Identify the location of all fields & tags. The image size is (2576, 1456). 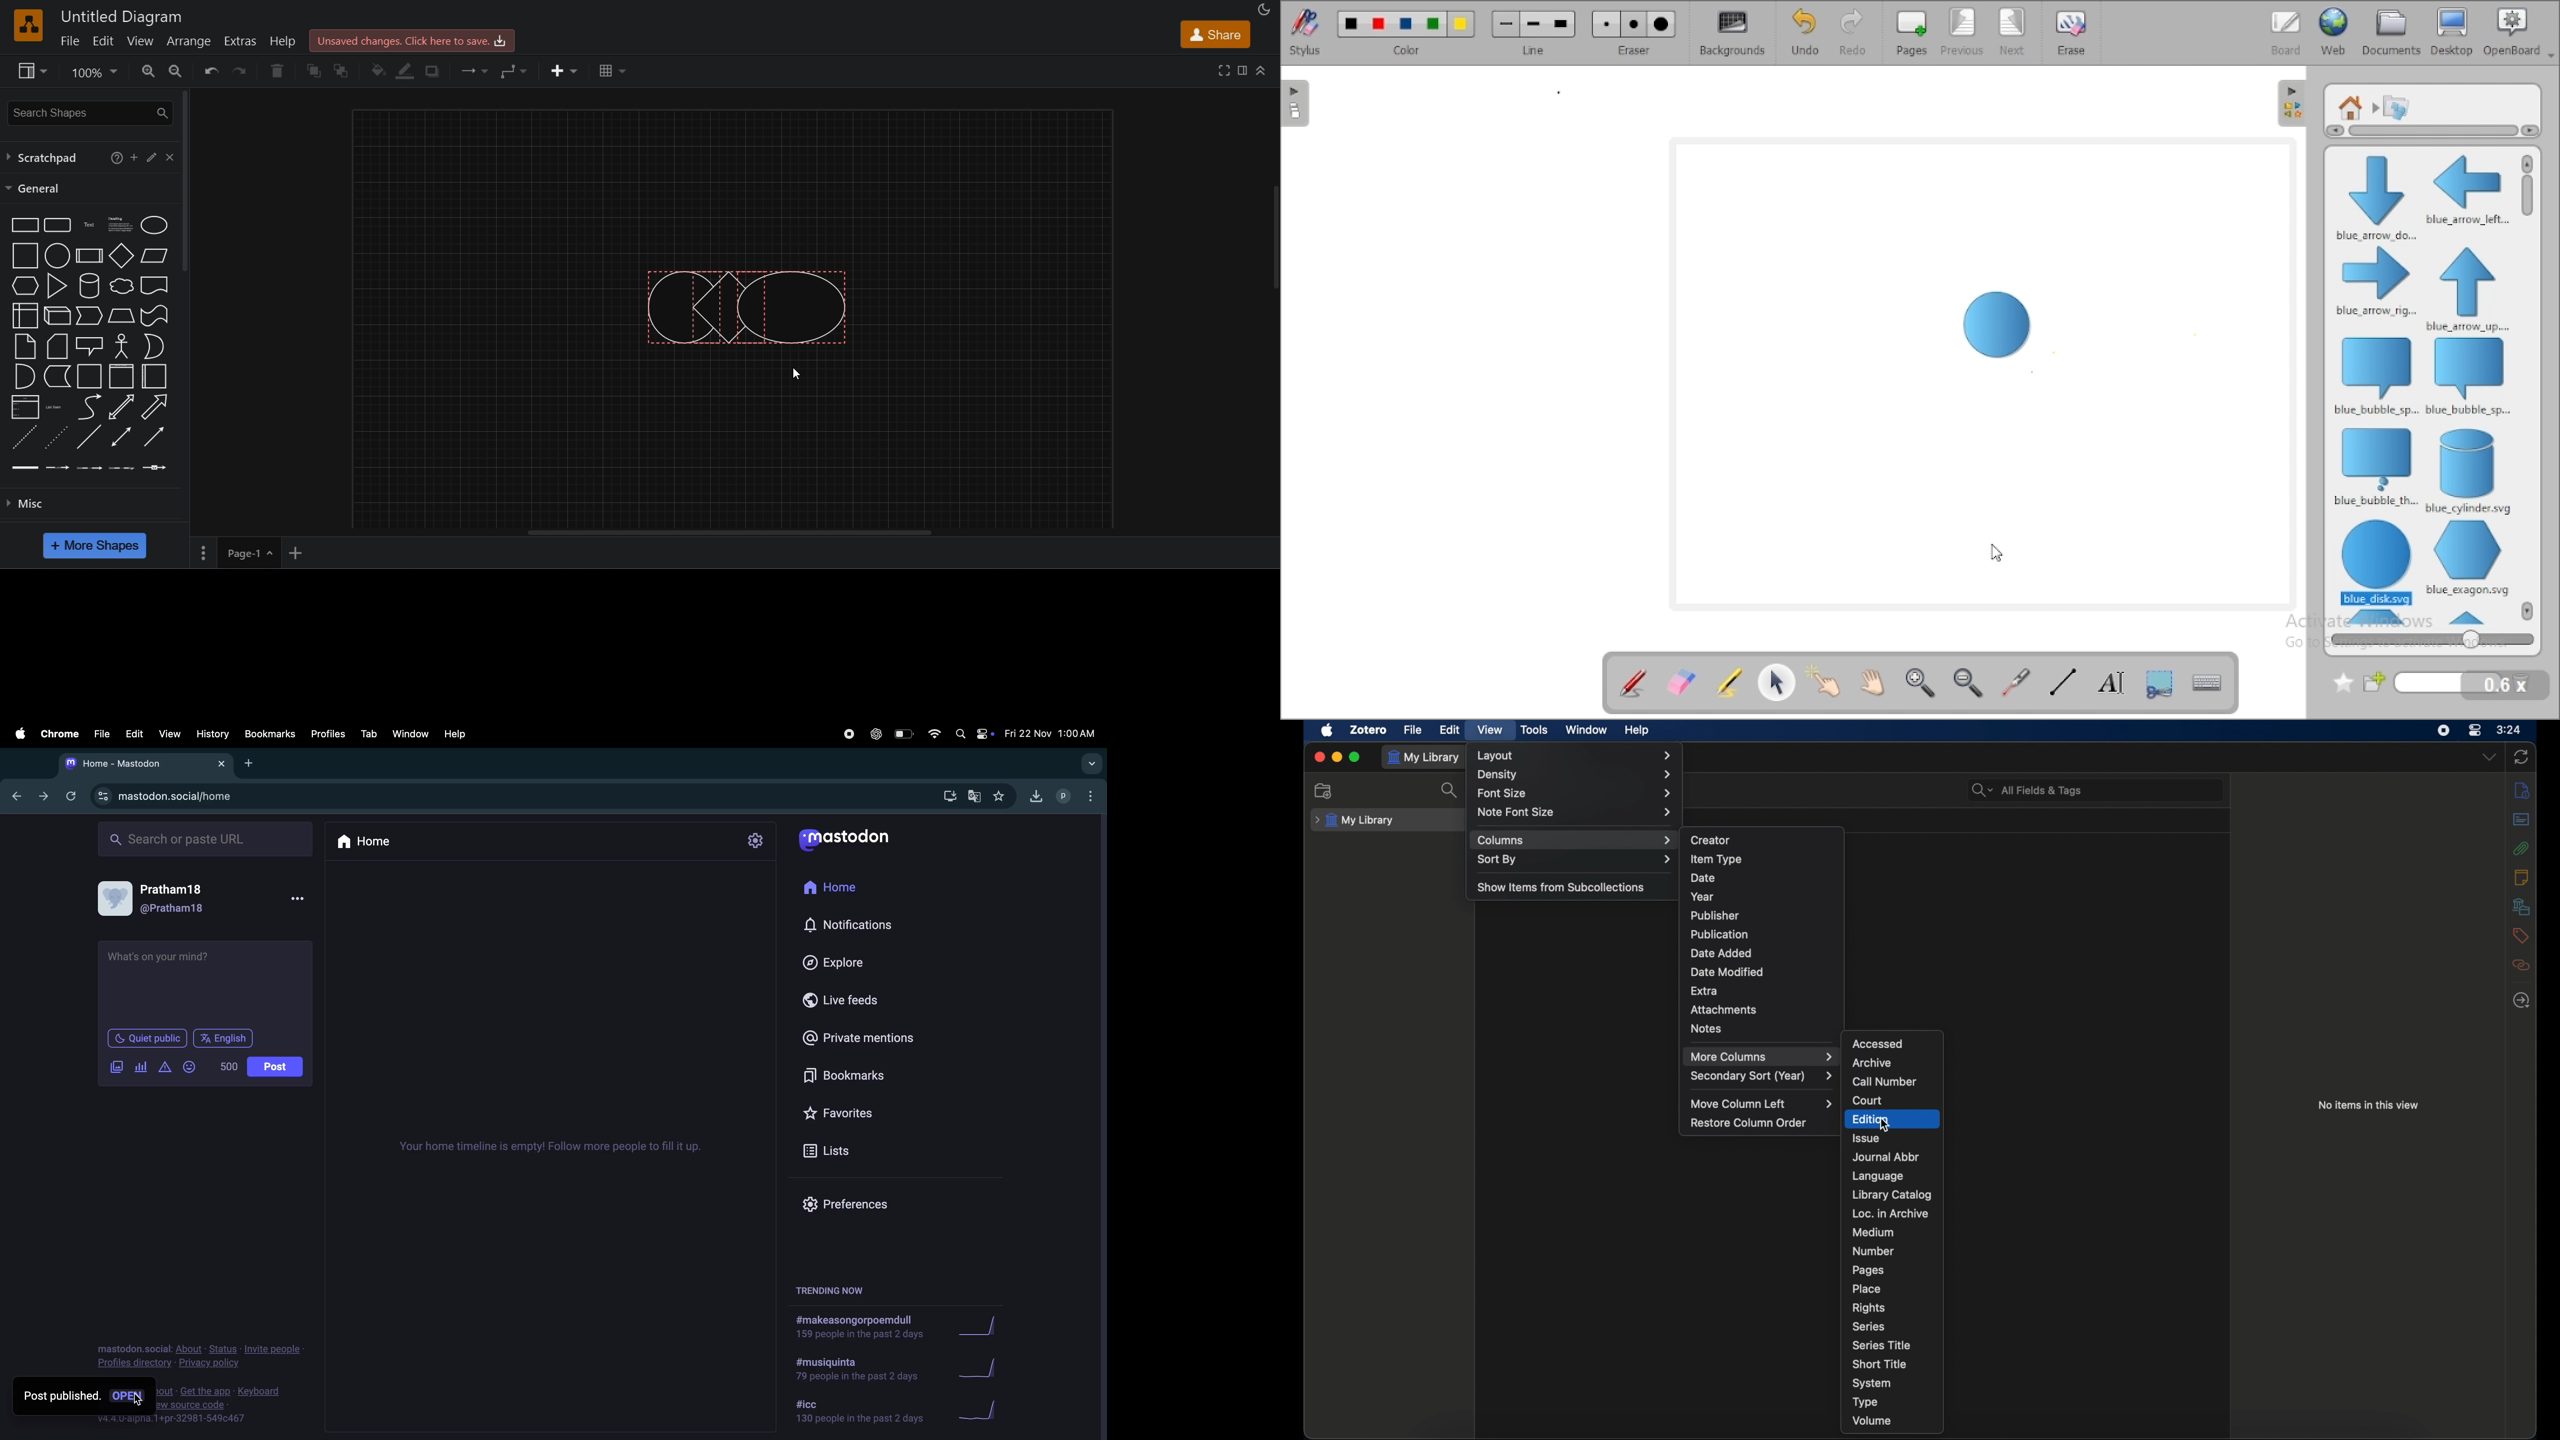
(2027, 790).